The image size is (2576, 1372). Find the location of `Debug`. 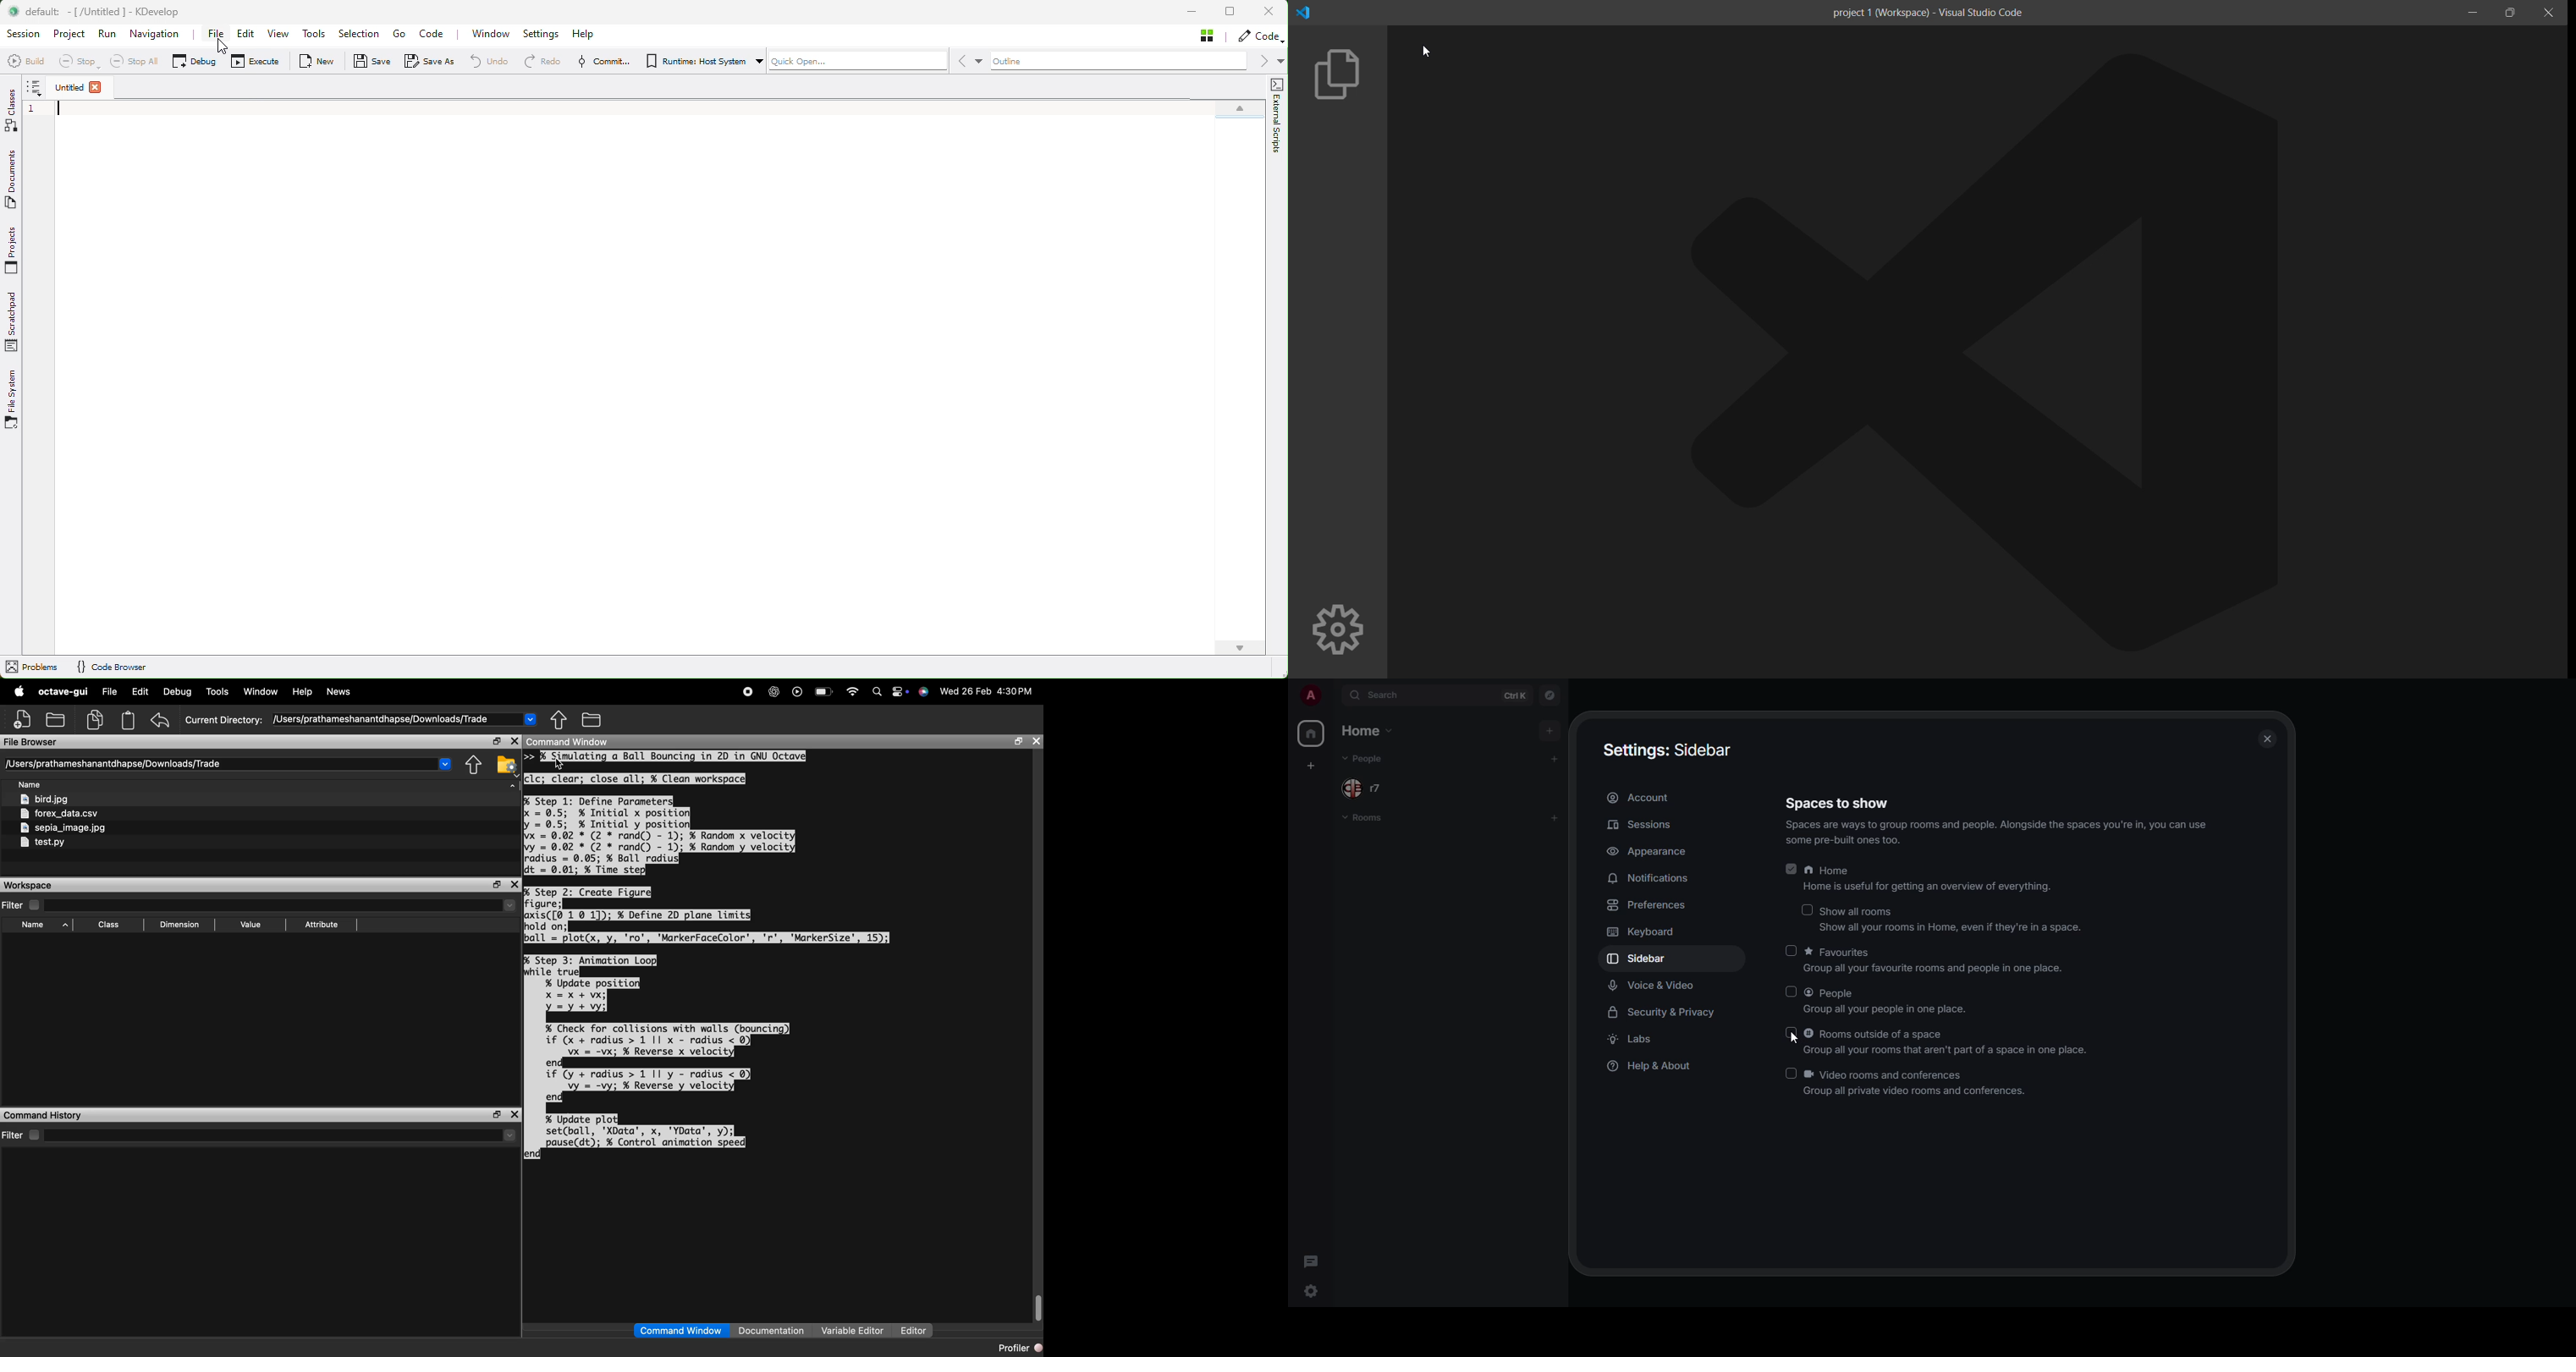

Debug is located at coordinates (199, 63).